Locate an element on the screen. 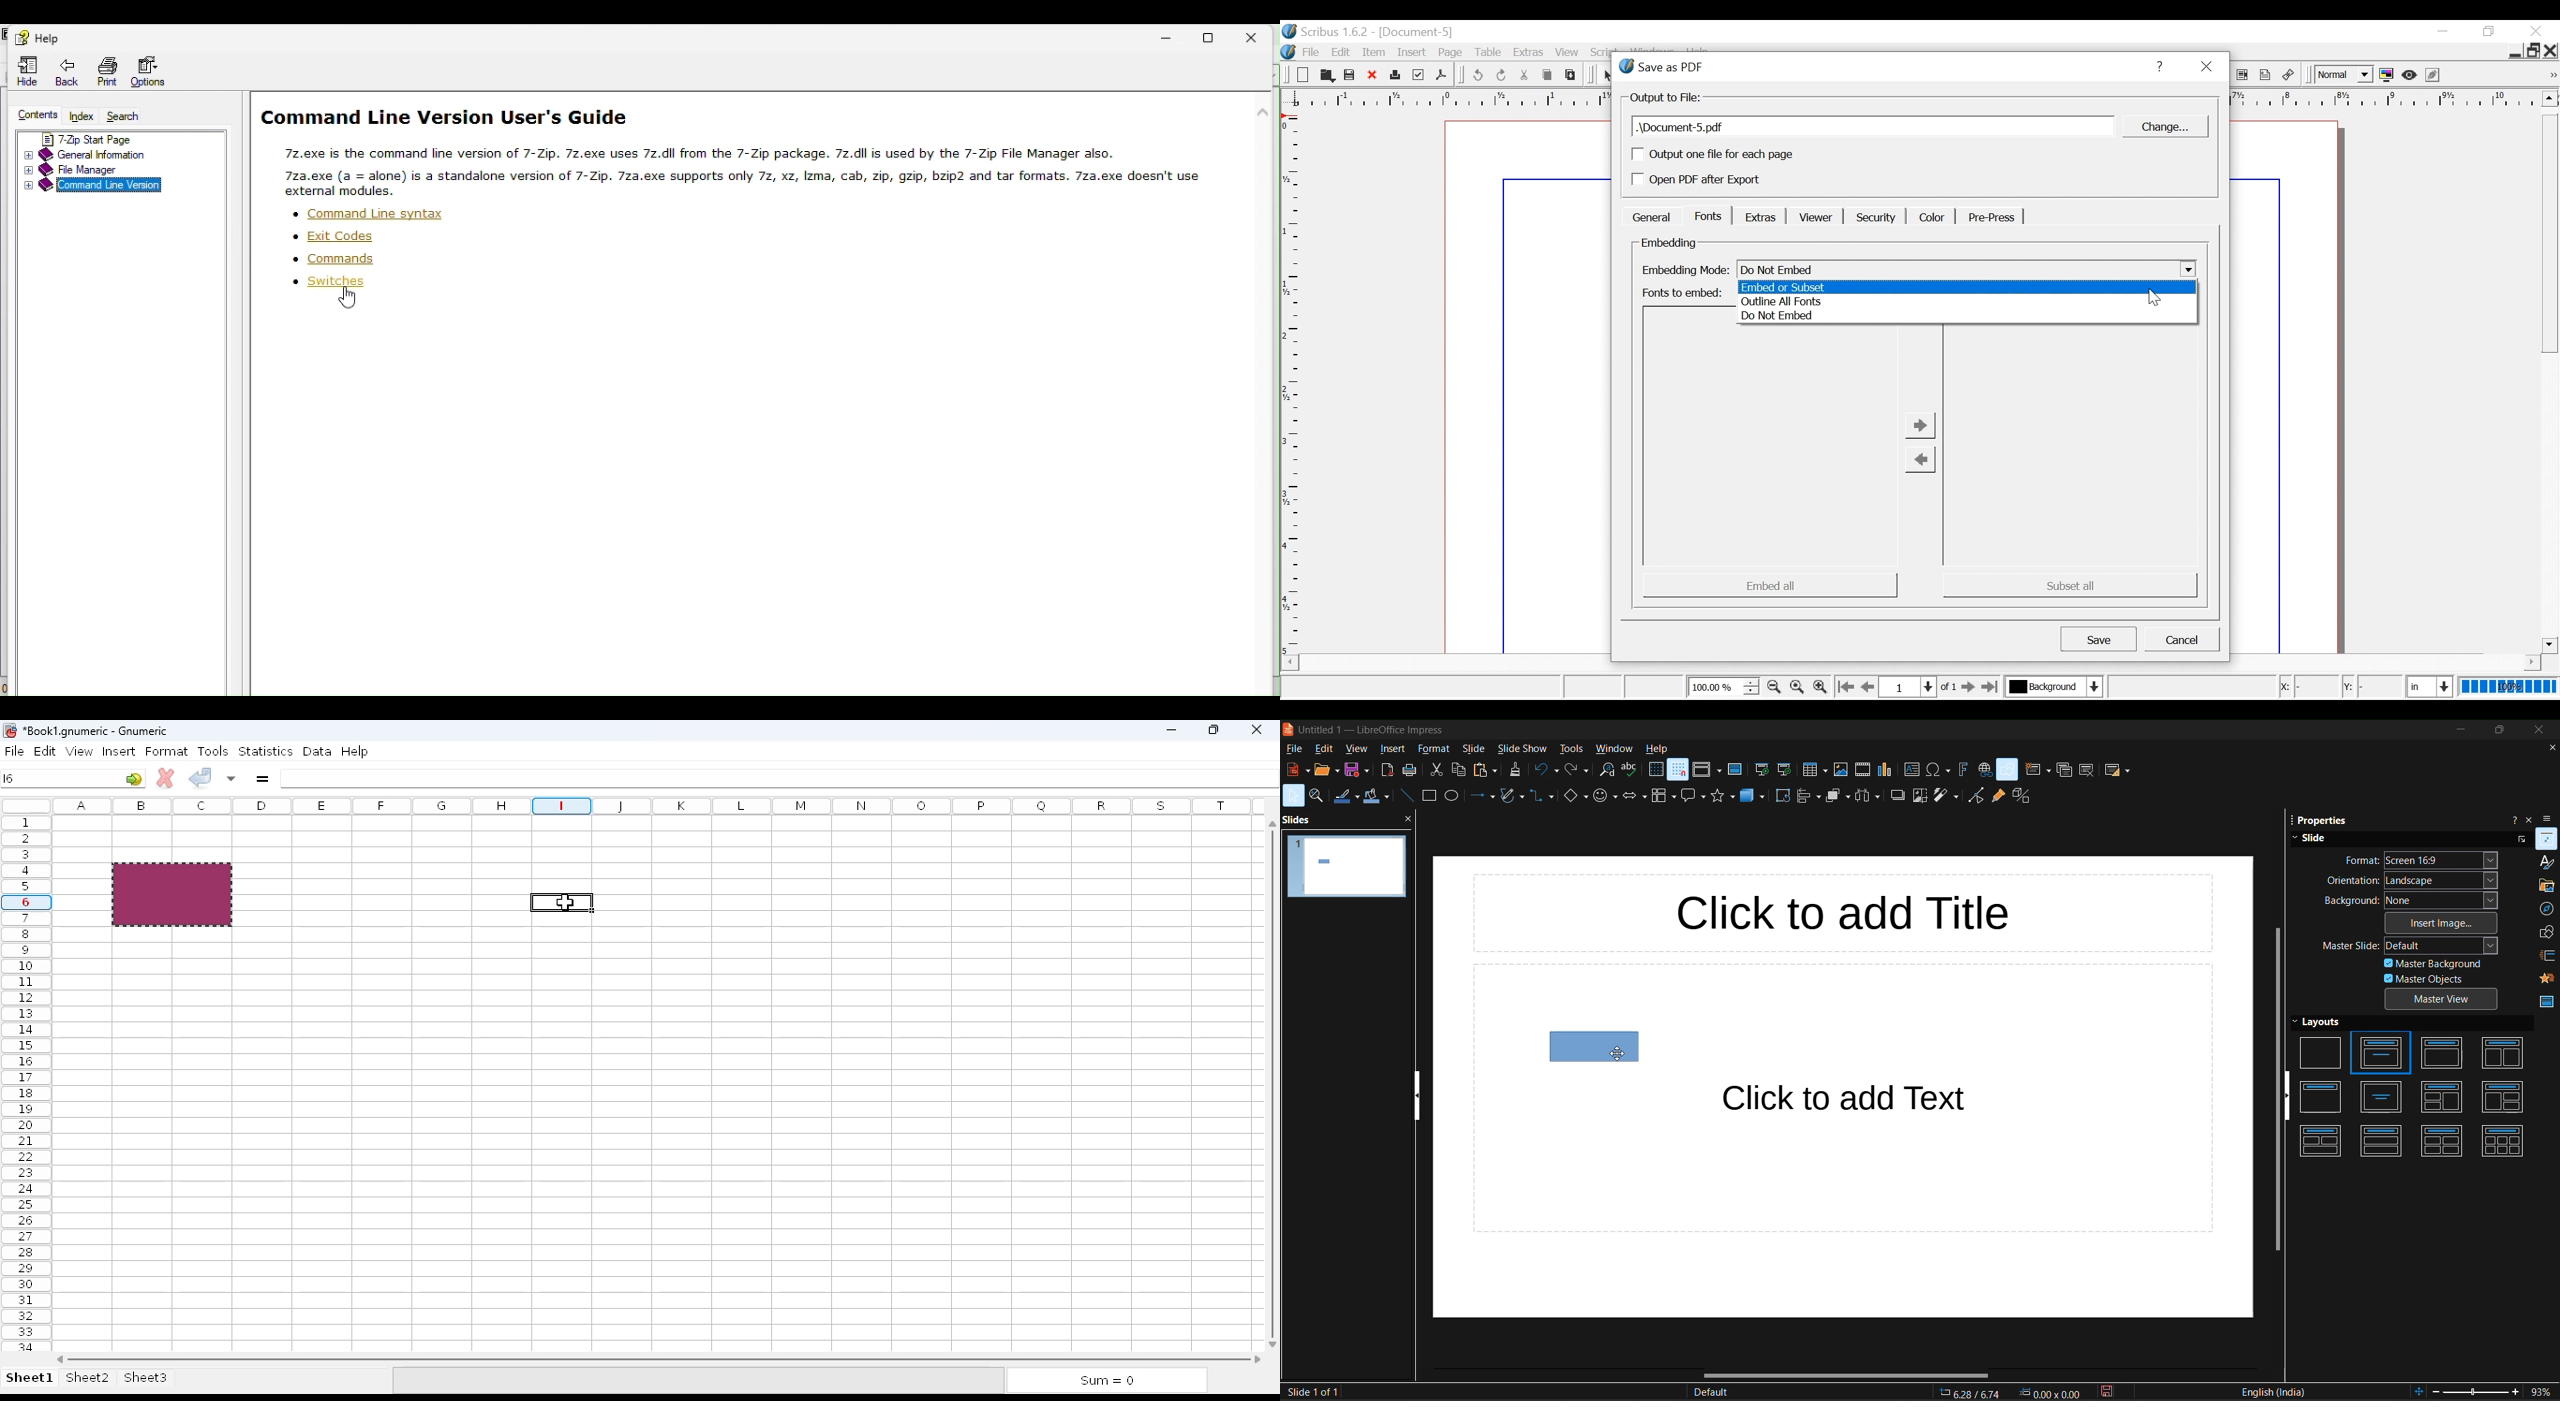 Image resolution: width=2576 pixels, height=1428 pixels. Change from is located at coordinates (1919, 459).